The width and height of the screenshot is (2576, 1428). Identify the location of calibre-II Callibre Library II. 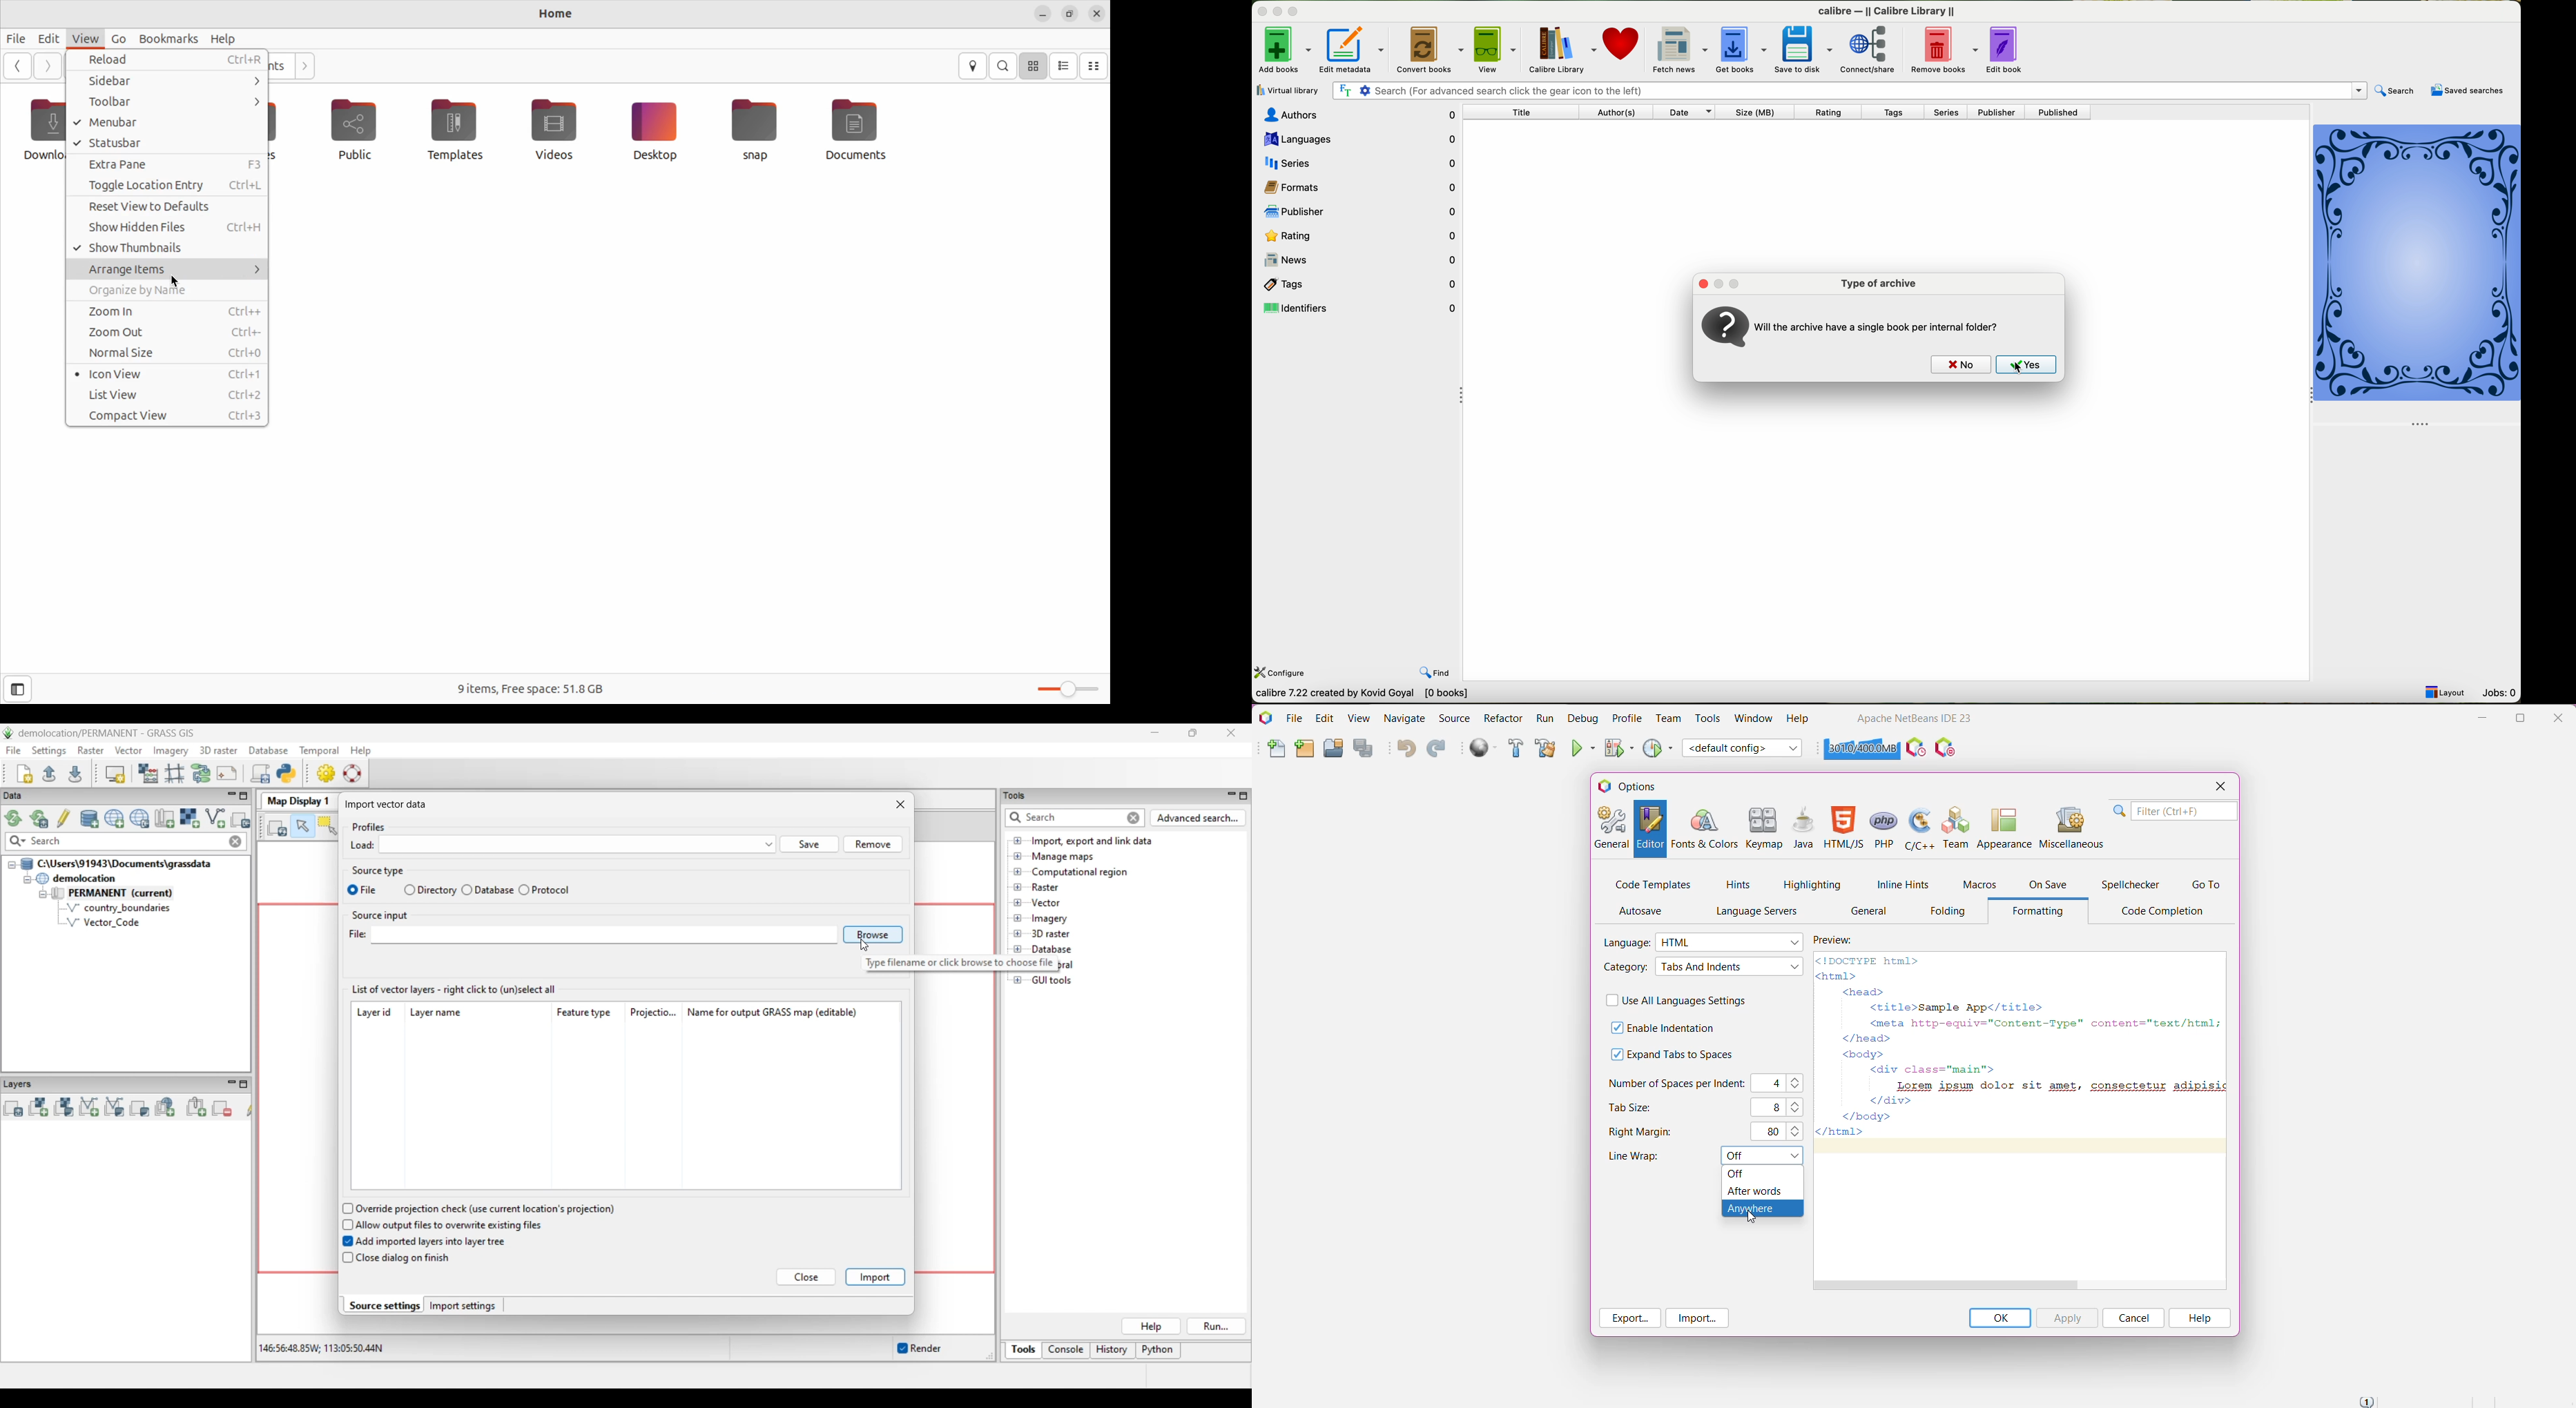
(1883, 9).